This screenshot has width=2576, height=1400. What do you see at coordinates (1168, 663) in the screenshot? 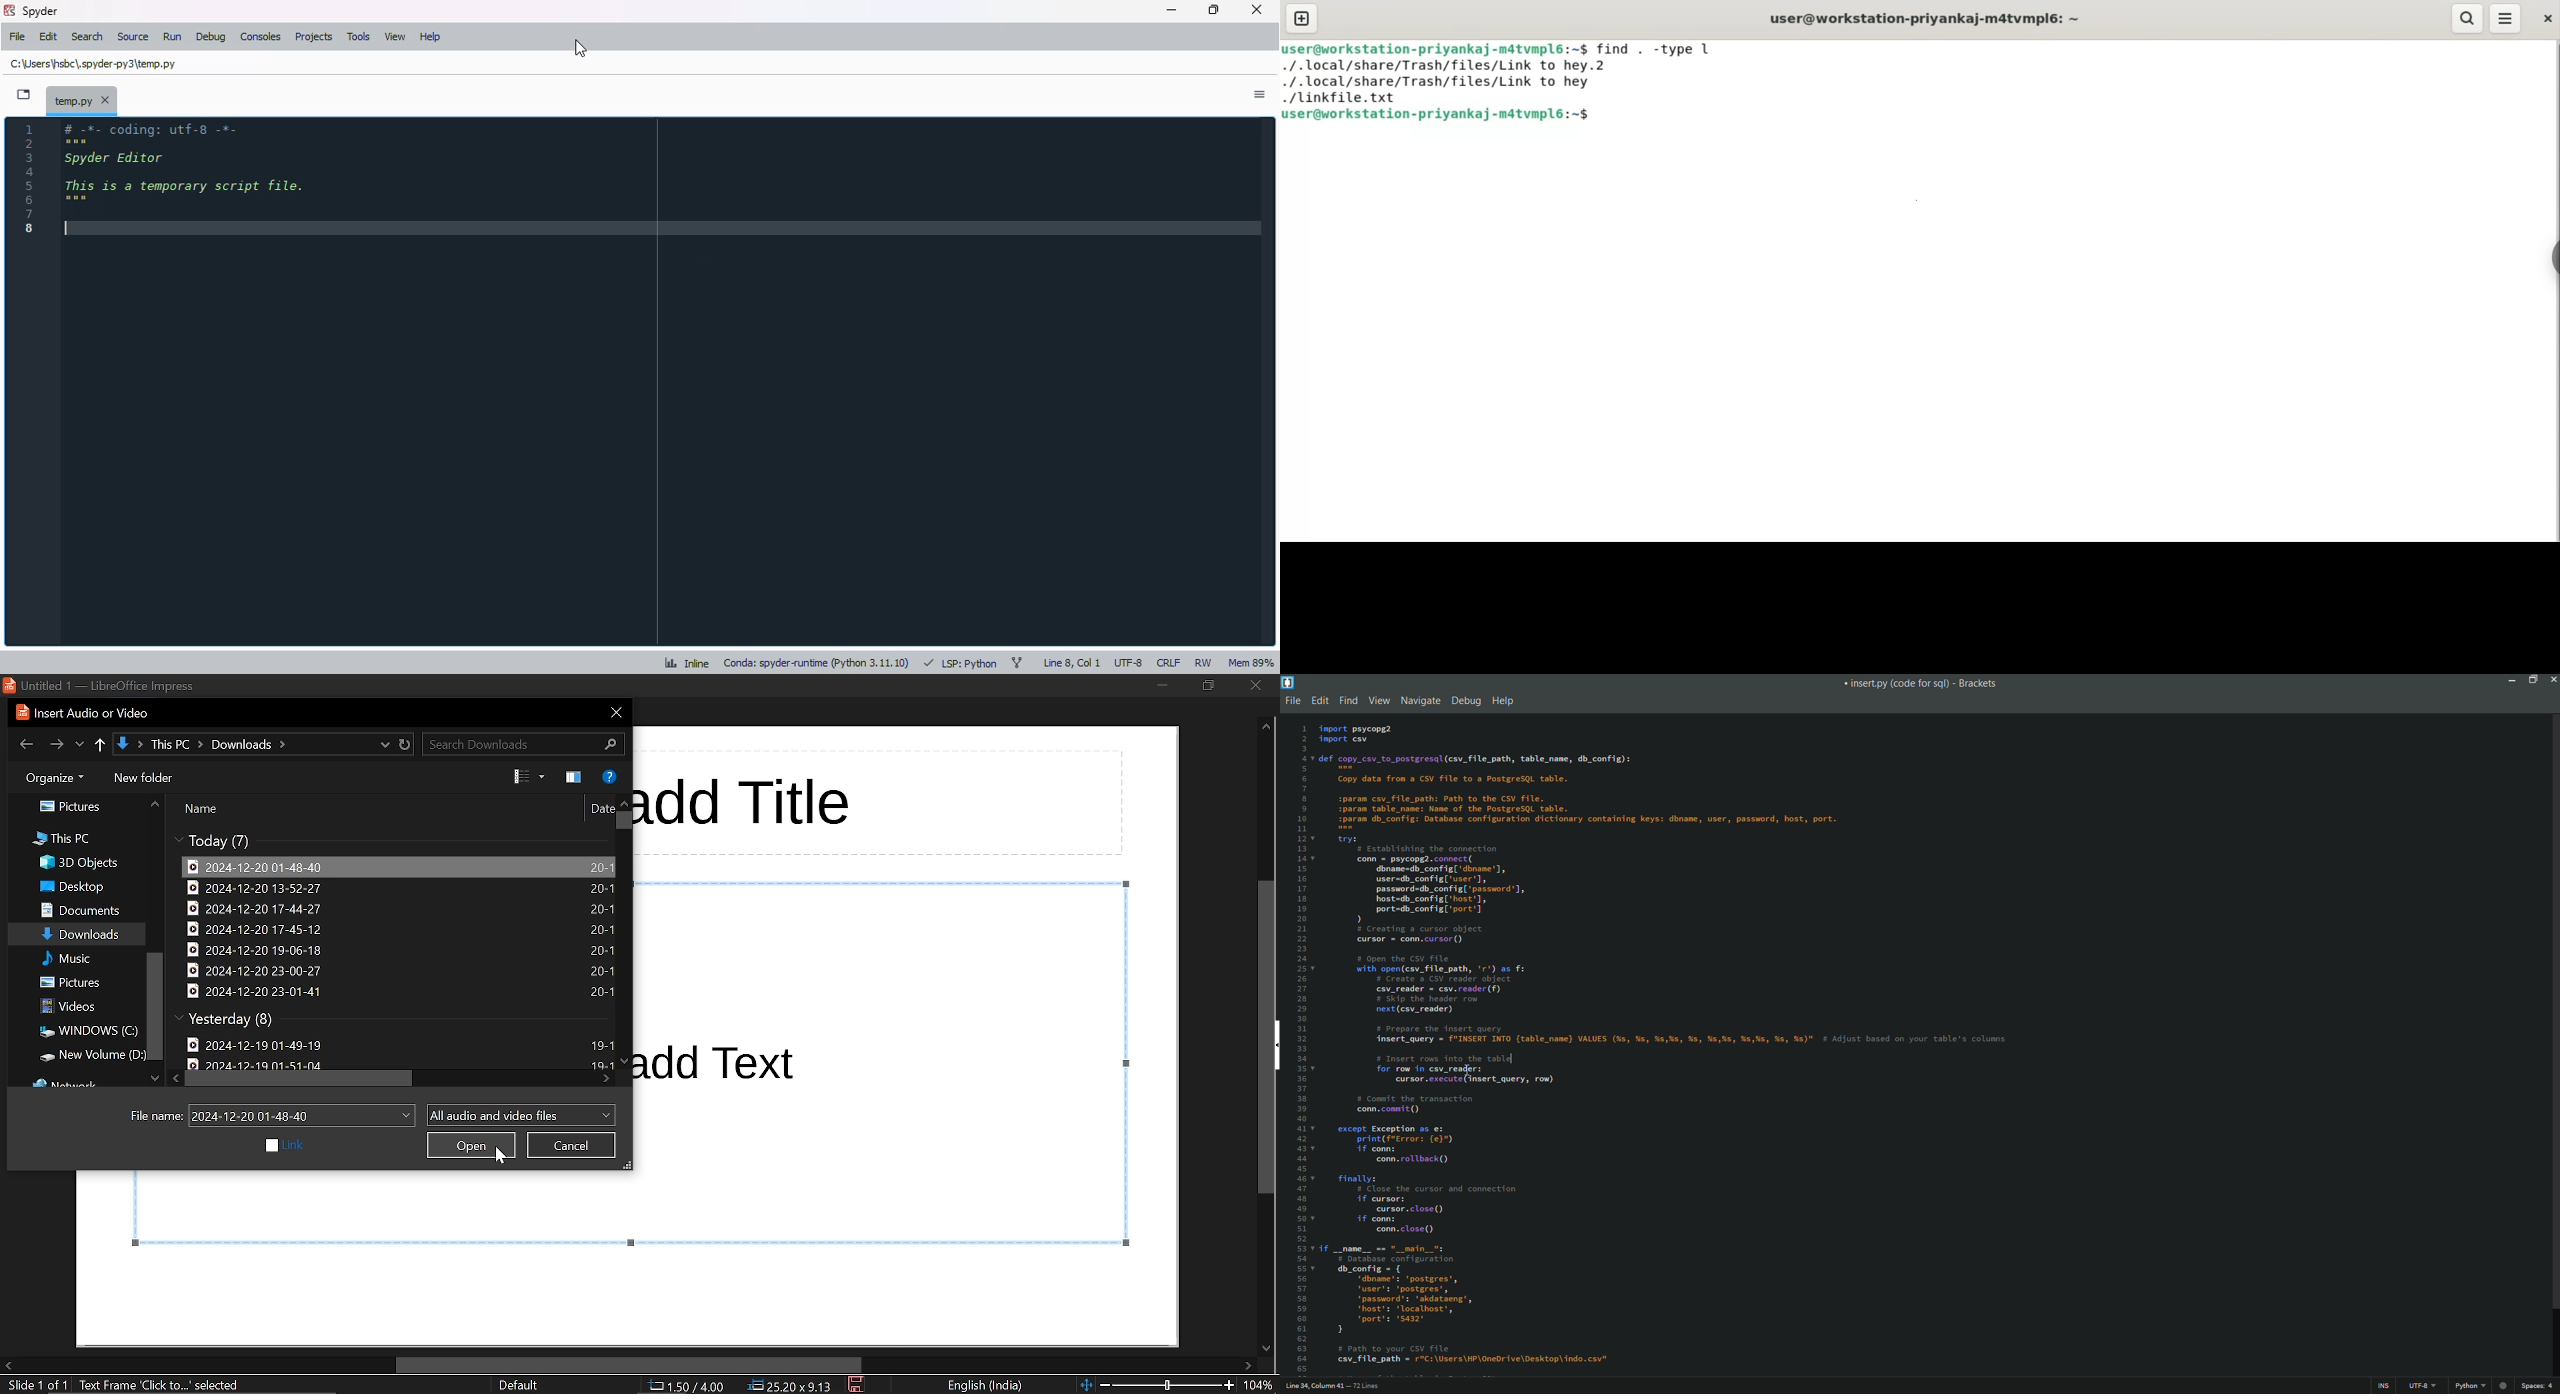
I see `CRLF` at bounding box center [1168, 663].